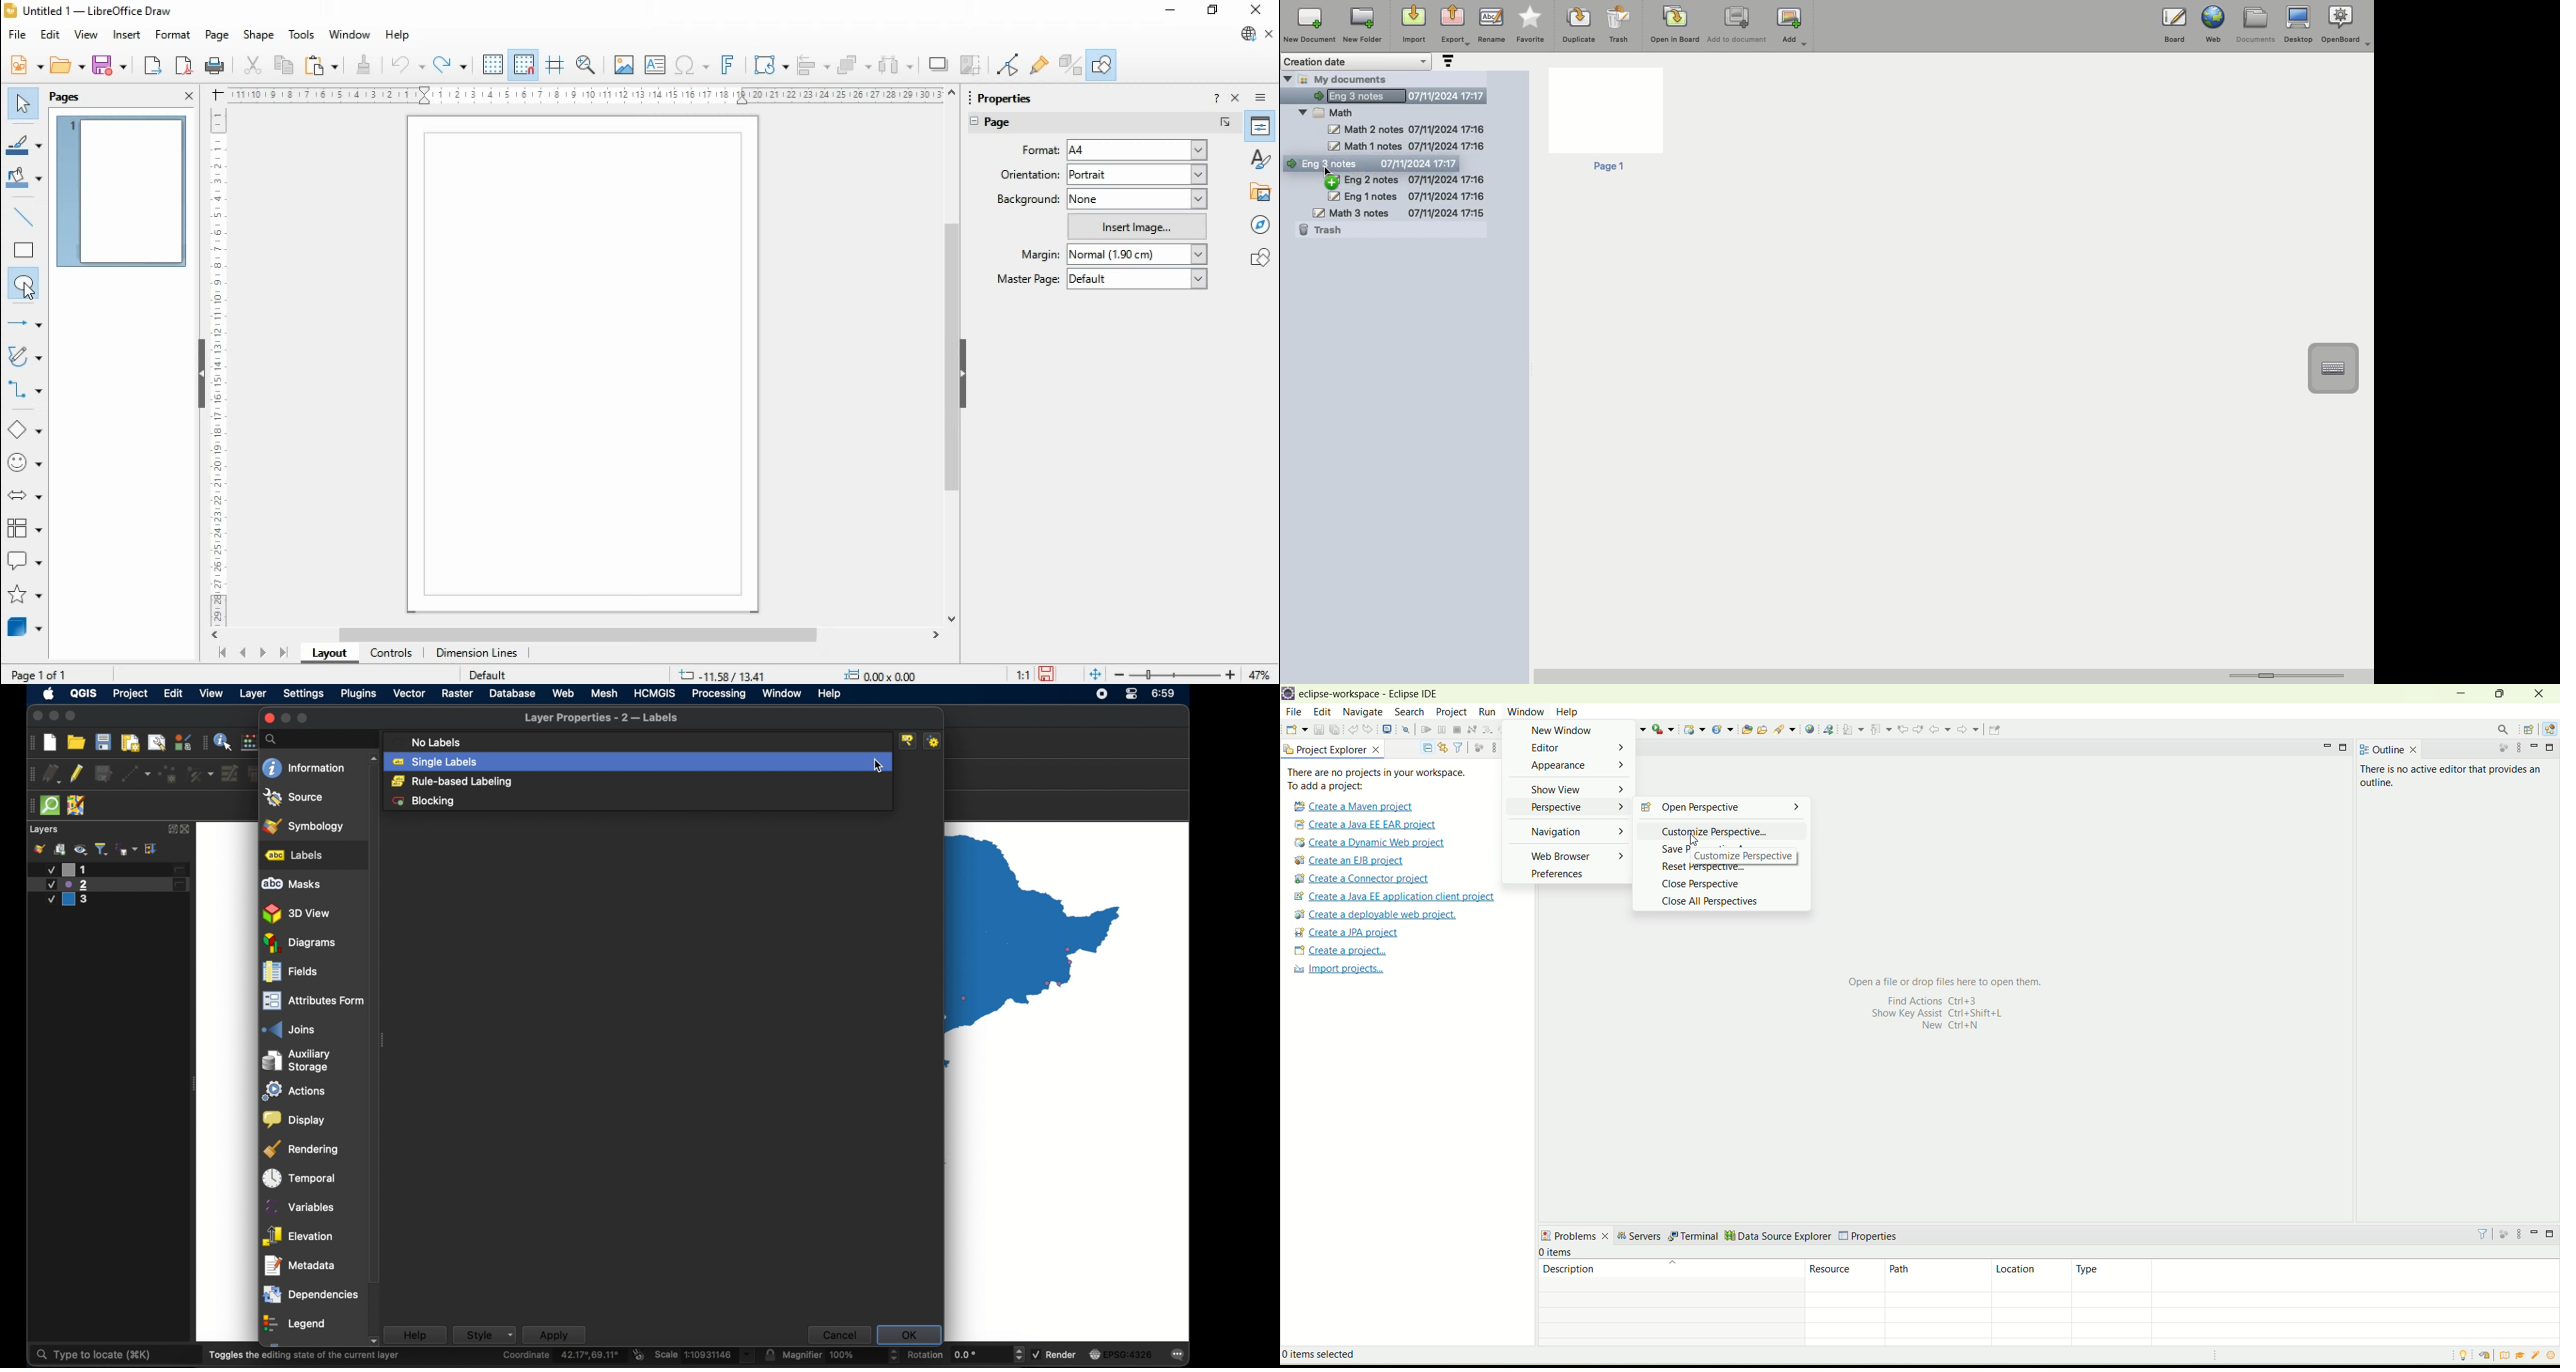 This screenshot has width=2576, height=1372. Describe the element at coordinates (320, 64) in the screenshot. I see `paste` at that location.